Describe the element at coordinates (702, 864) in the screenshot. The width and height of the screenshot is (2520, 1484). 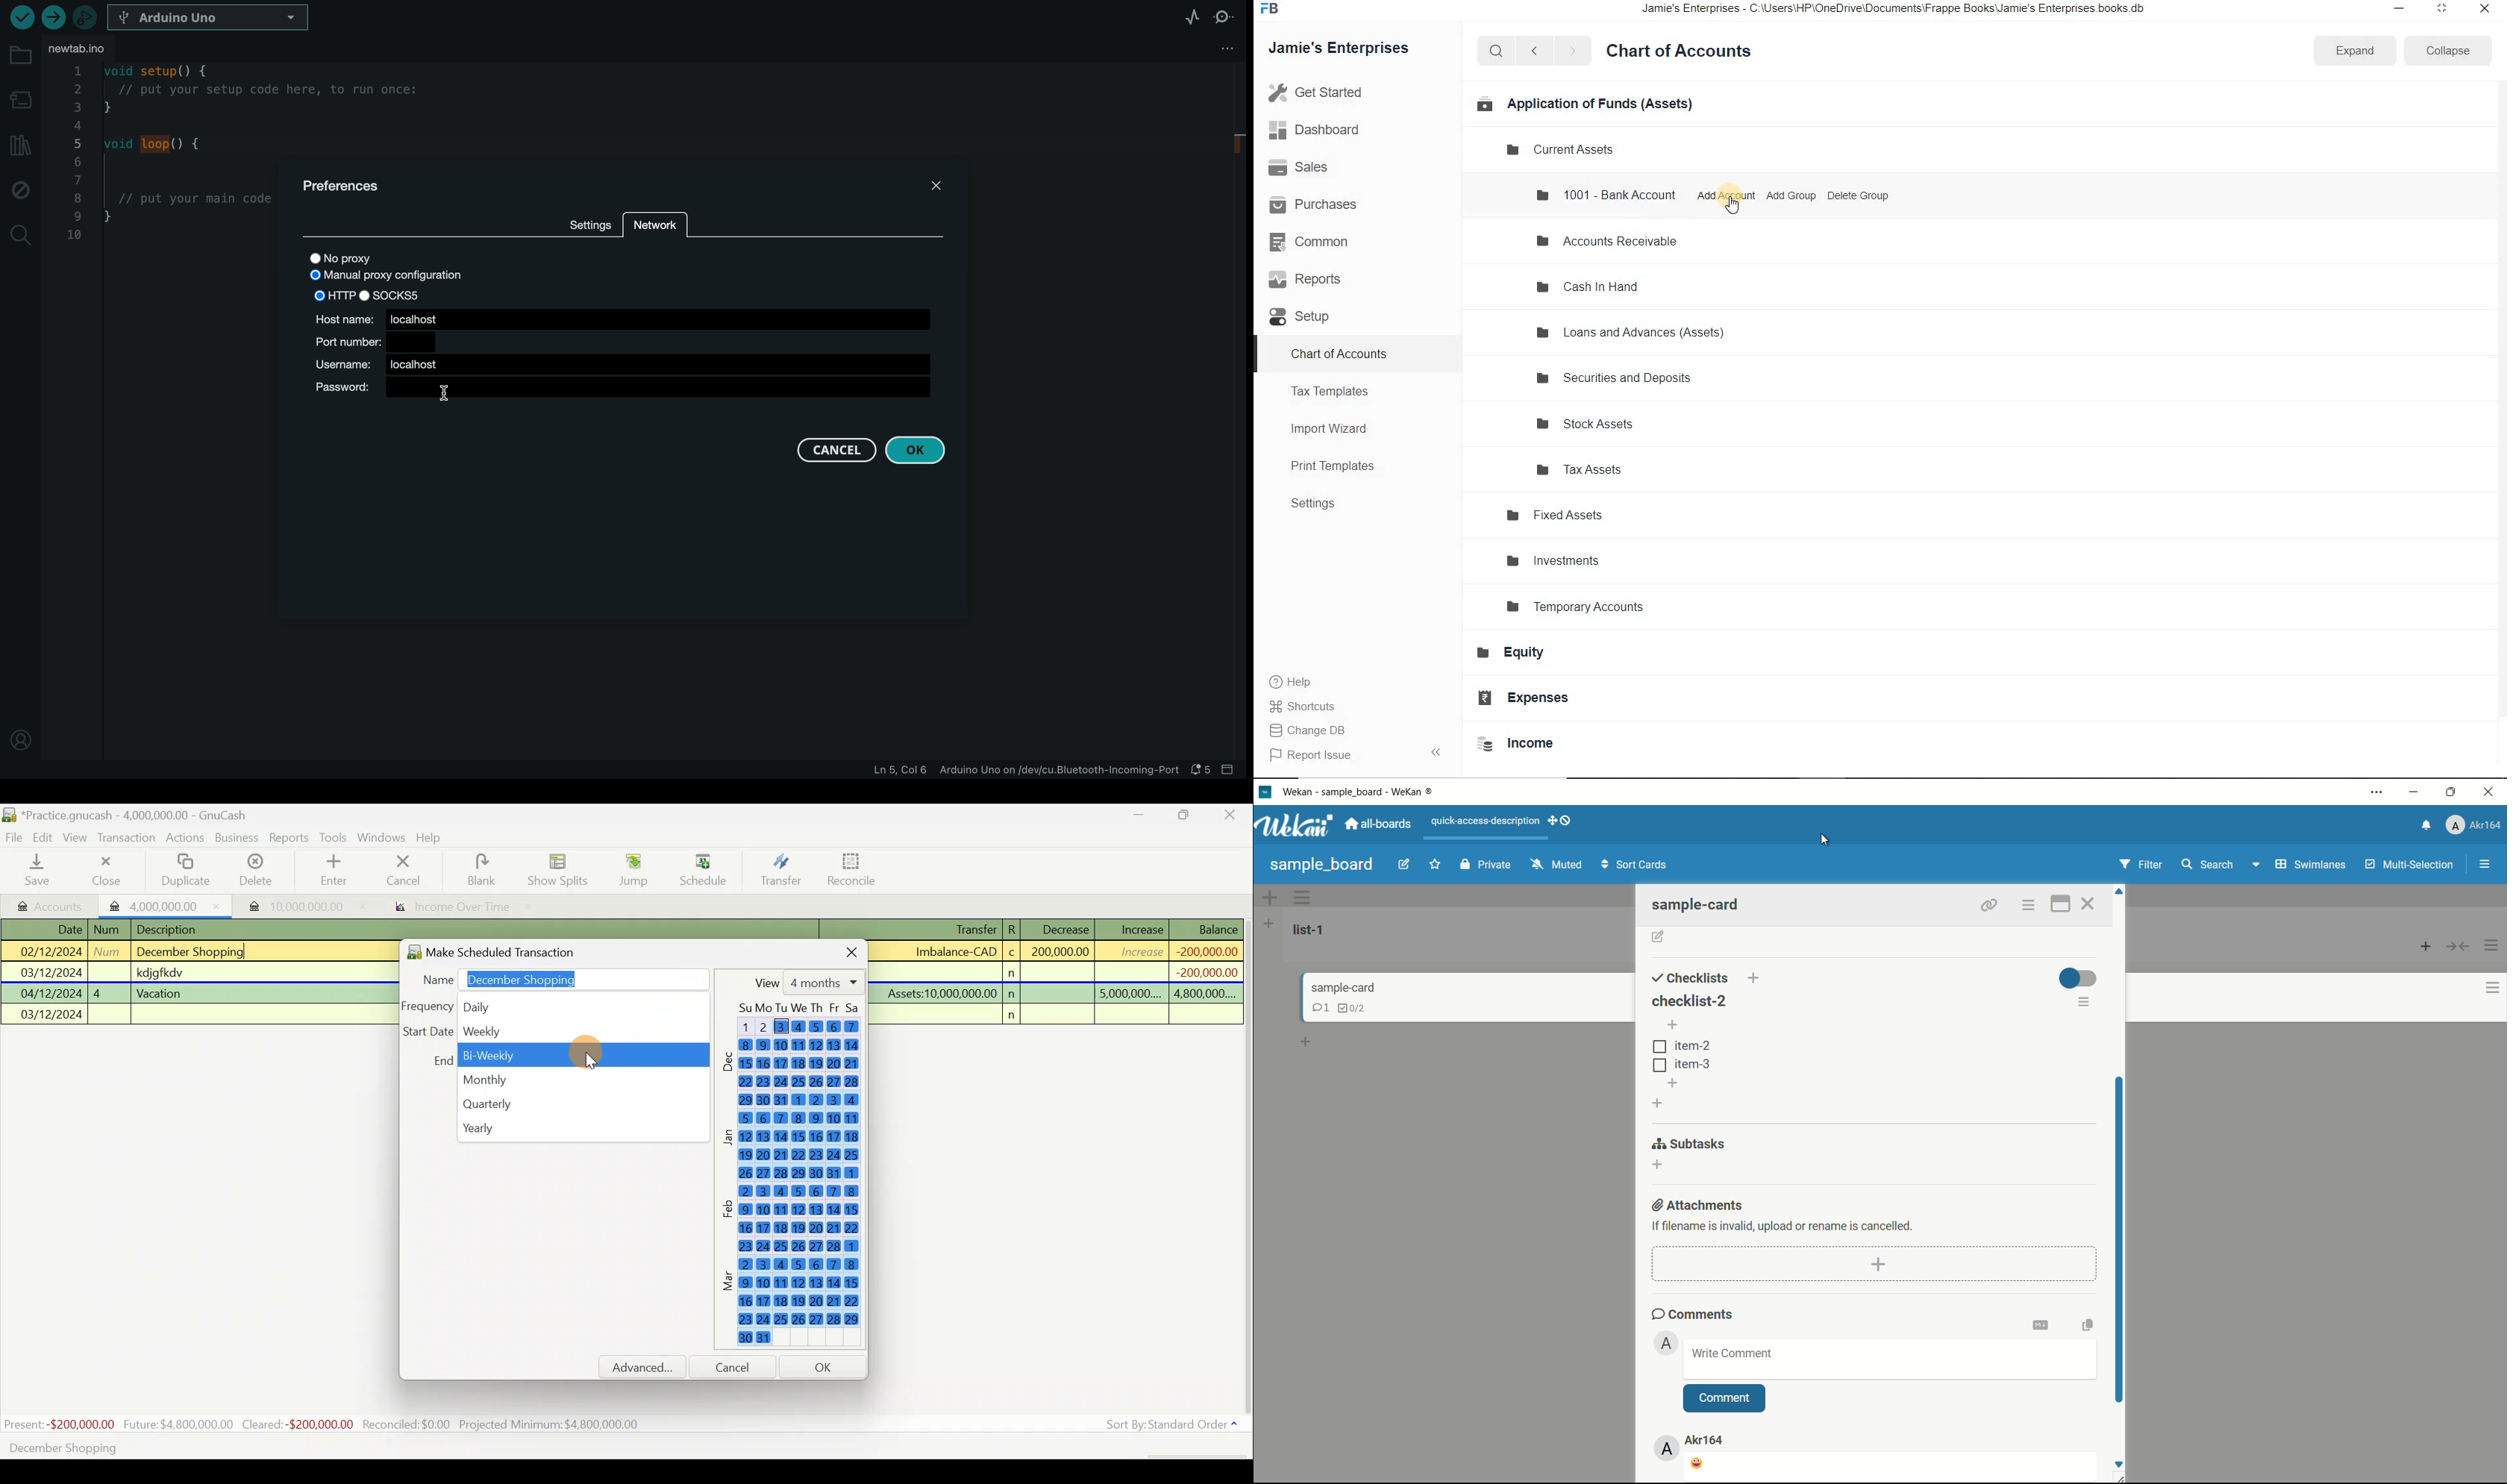
I see `Cursor` at that location.